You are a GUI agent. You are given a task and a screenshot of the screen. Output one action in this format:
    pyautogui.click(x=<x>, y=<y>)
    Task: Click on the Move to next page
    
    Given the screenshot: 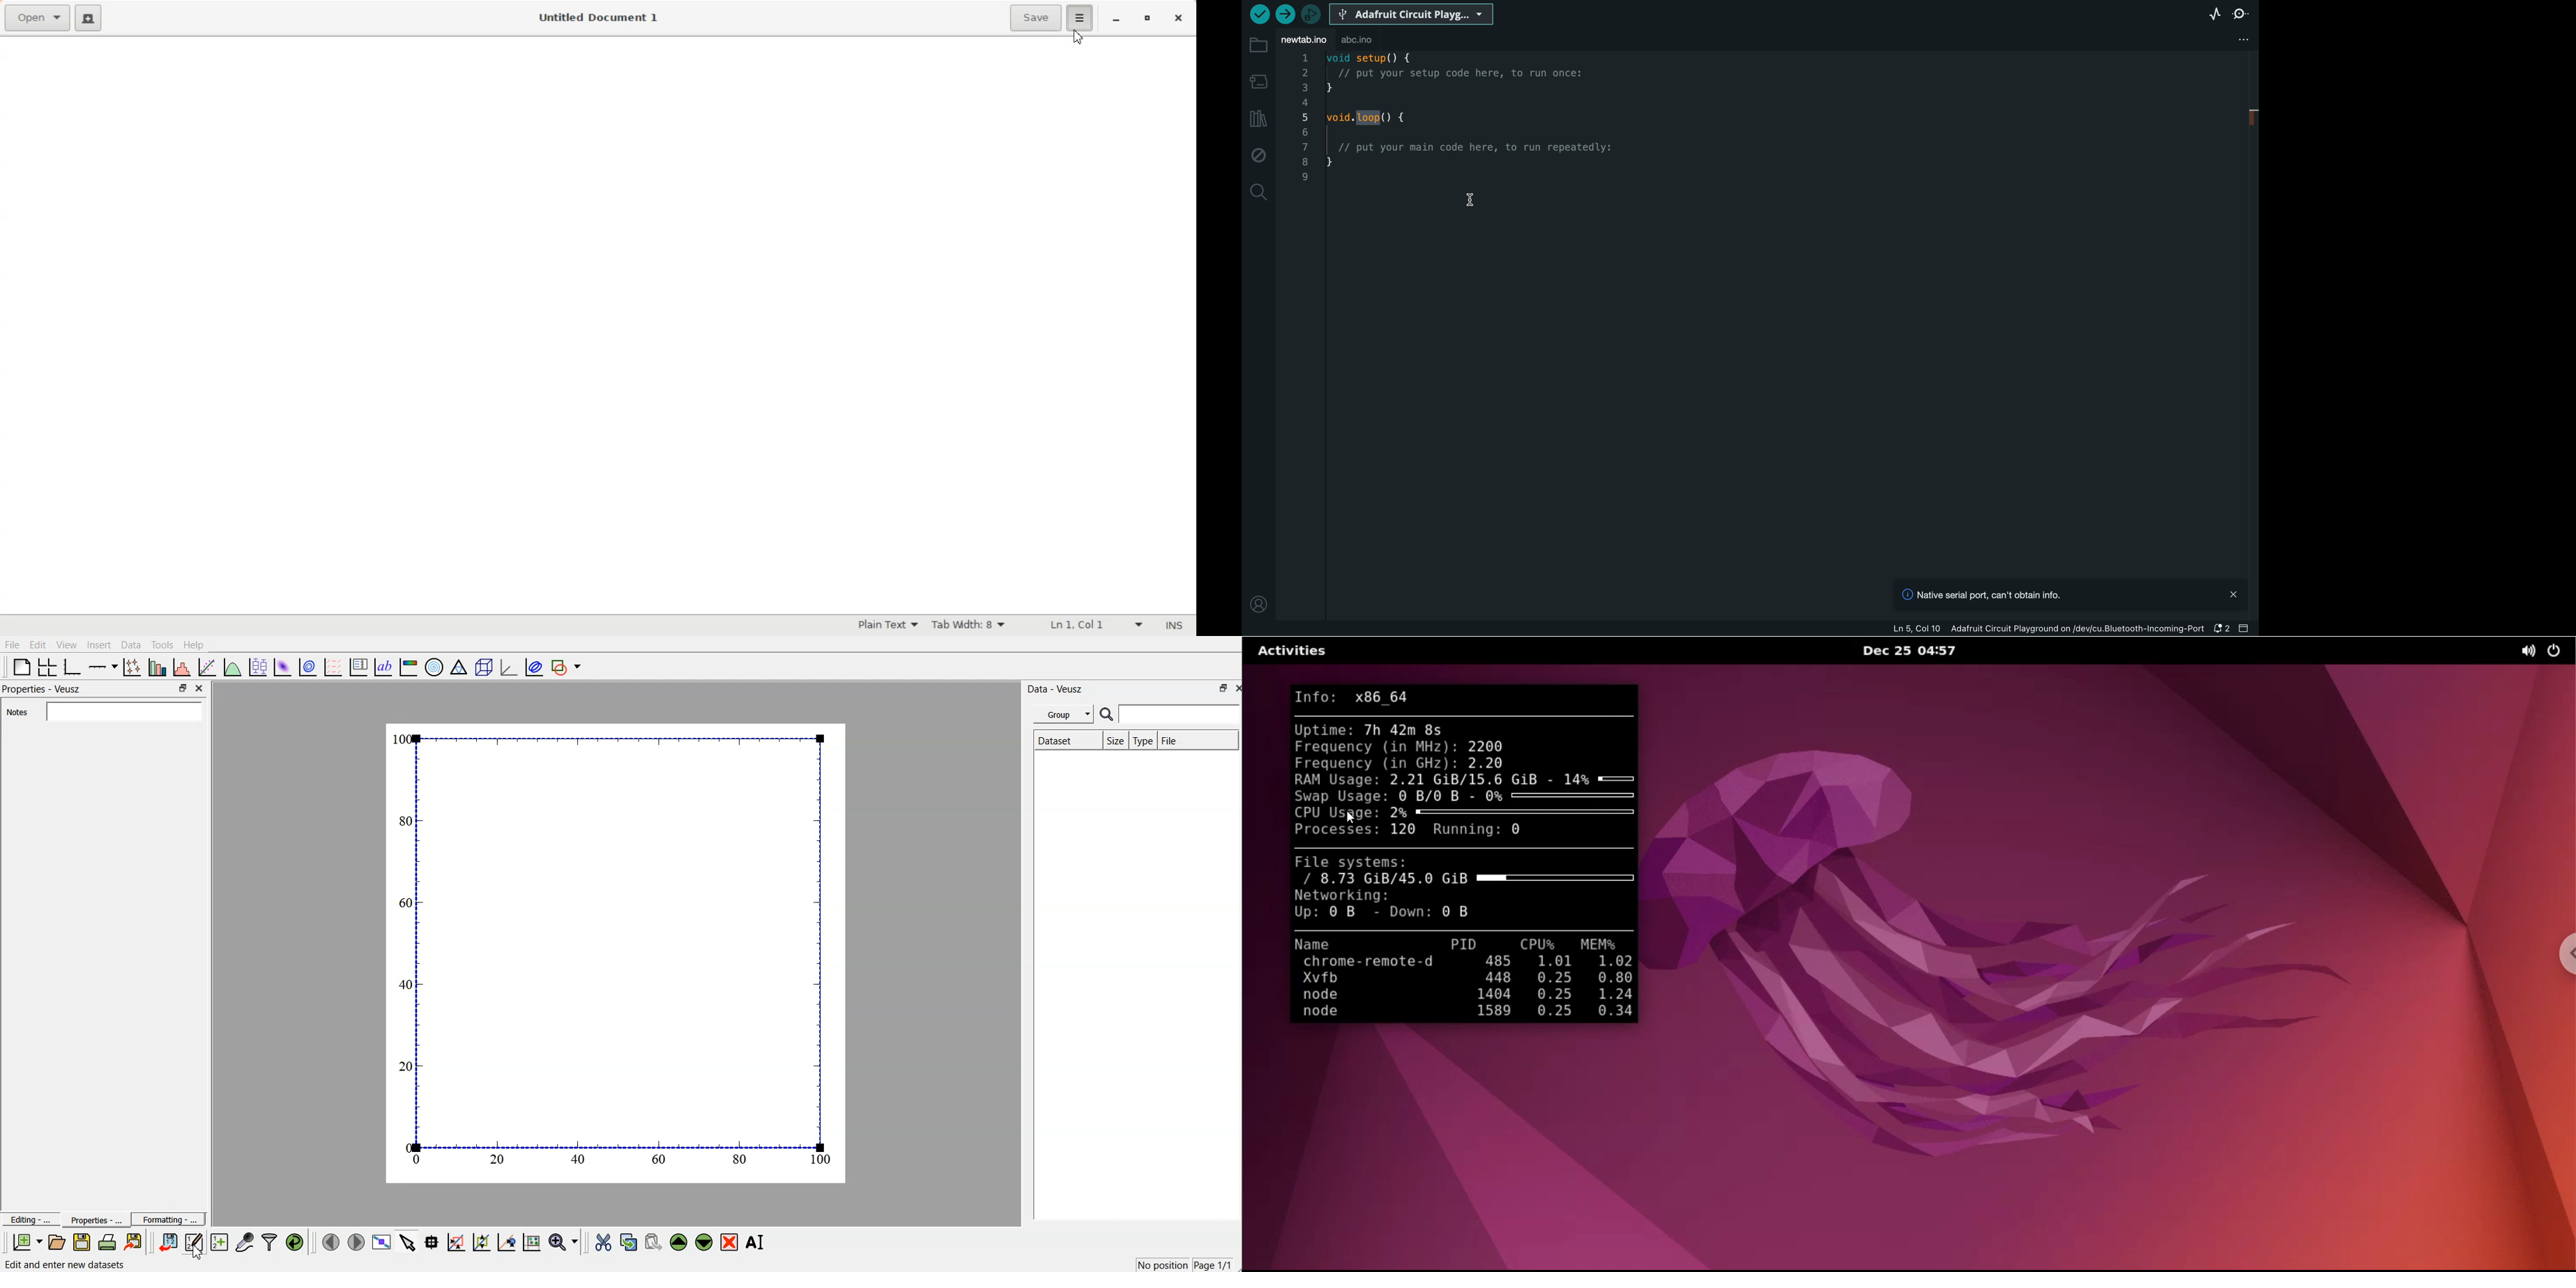 What is the action you would take?
    pyautogui.click(x=356, y=1241)
    